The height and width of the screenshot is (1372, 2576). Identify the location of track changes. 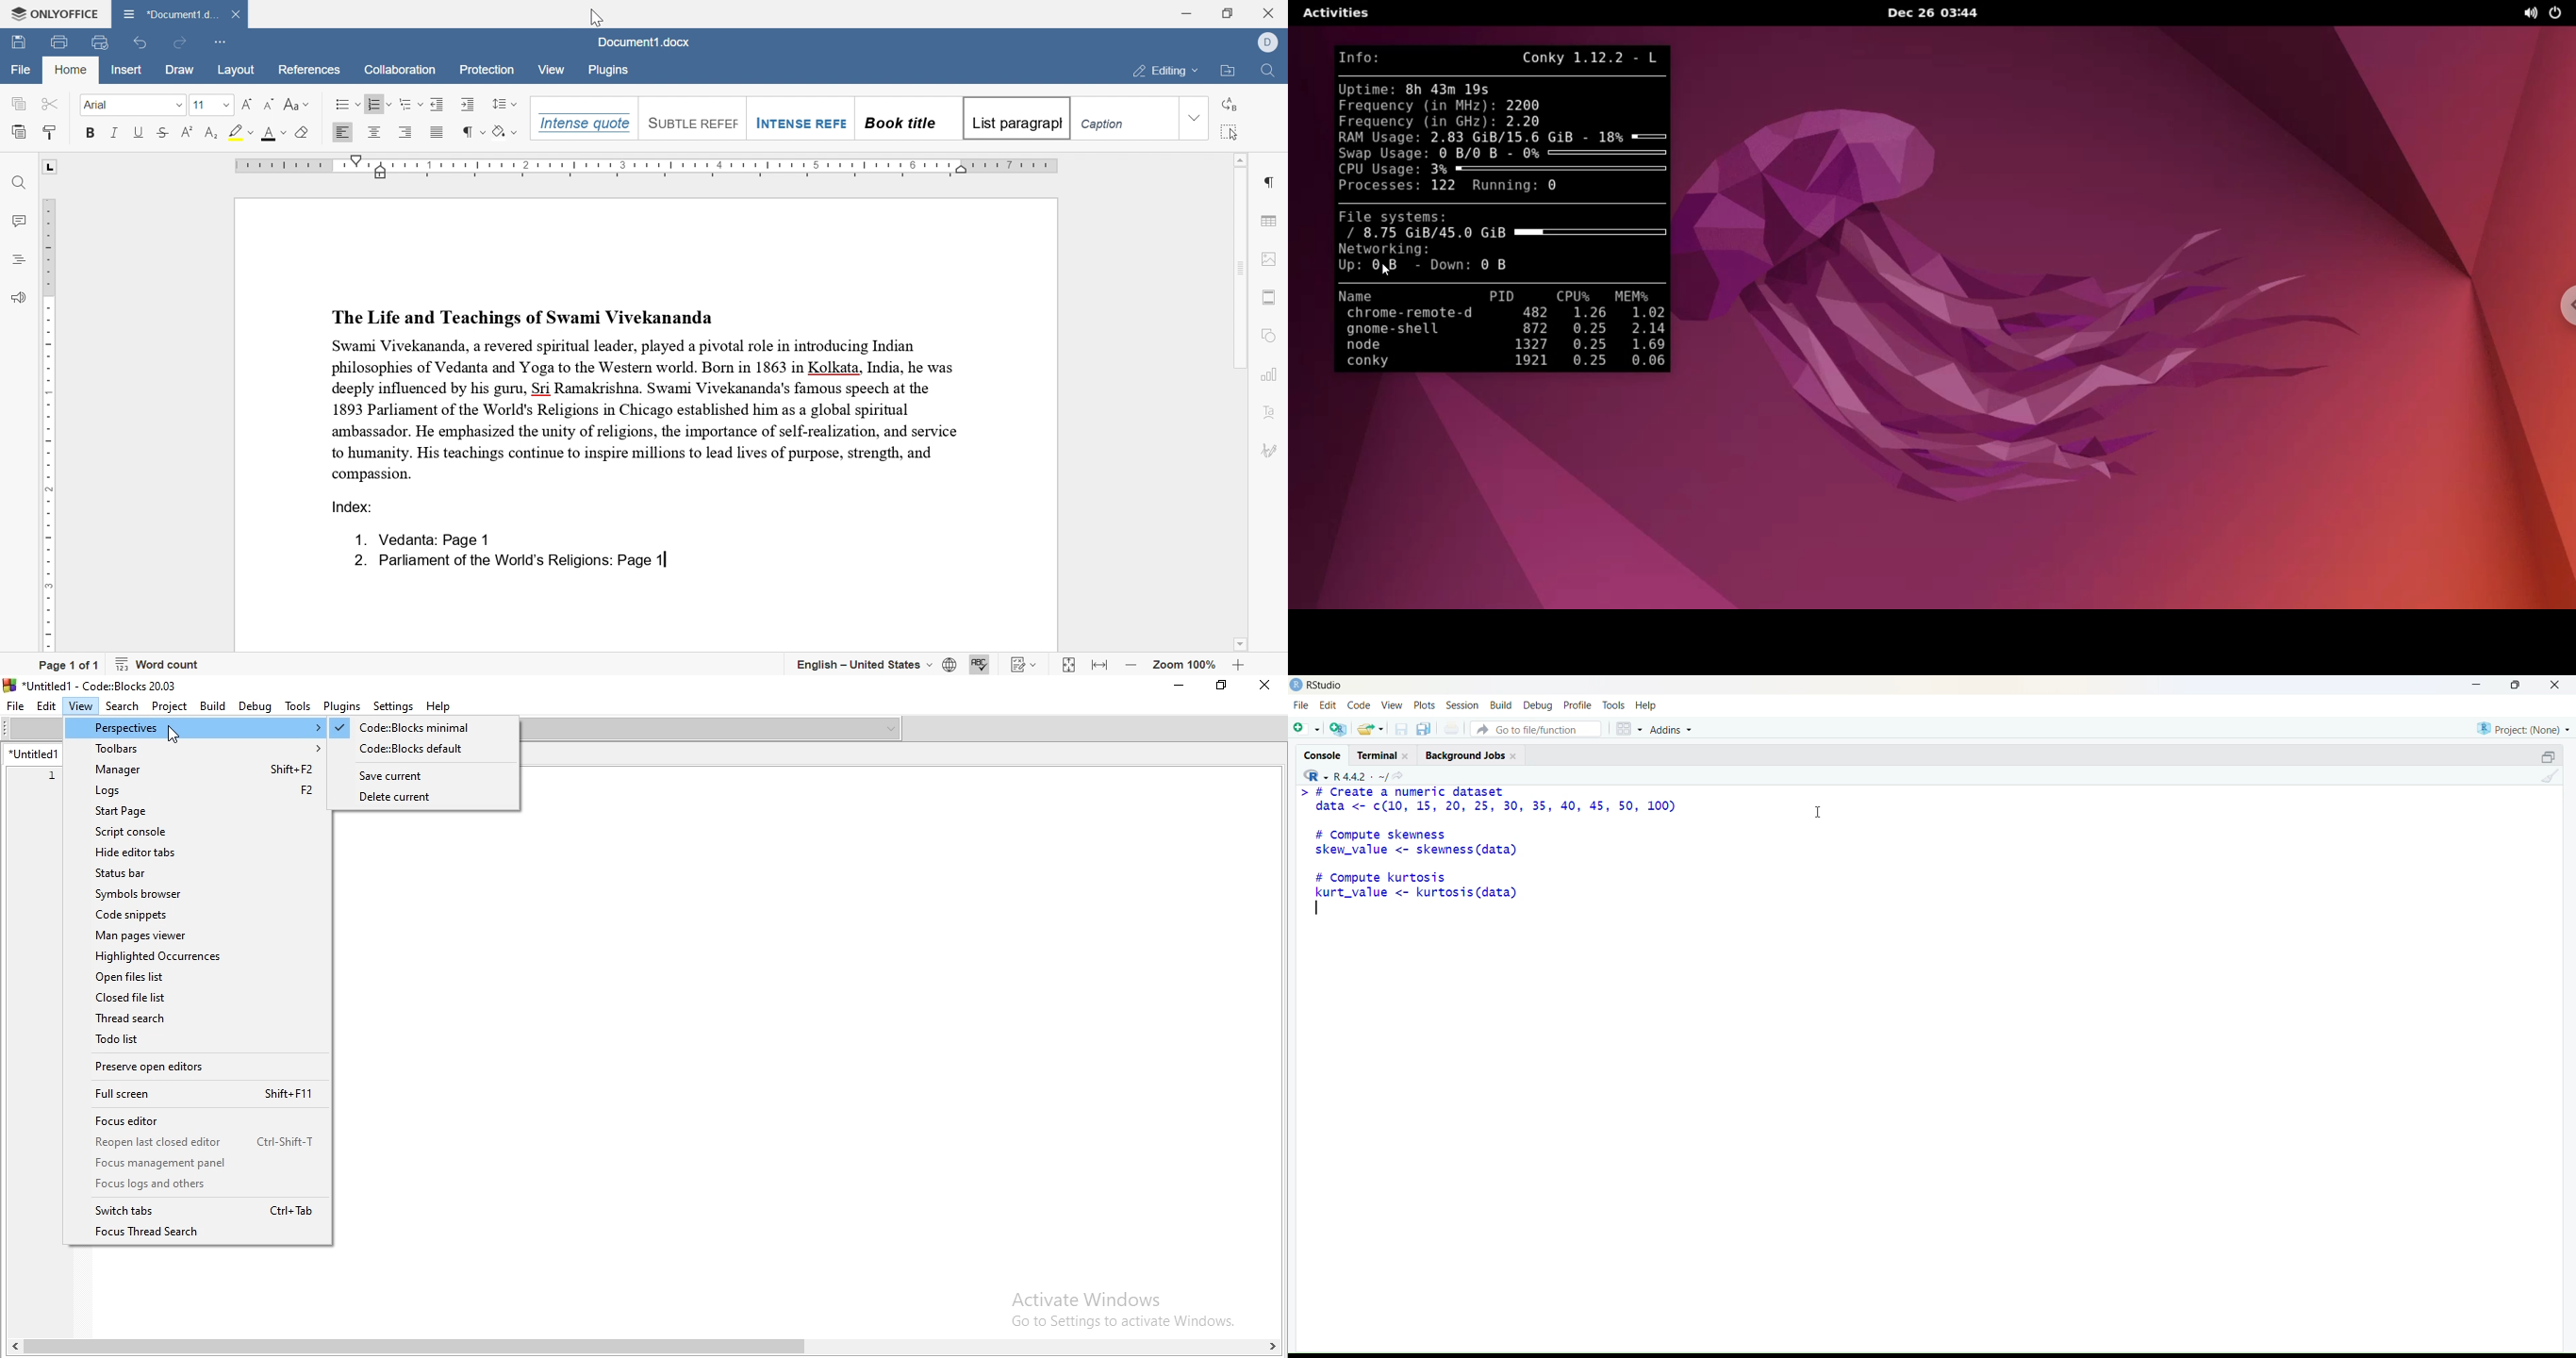
(1025, 666).